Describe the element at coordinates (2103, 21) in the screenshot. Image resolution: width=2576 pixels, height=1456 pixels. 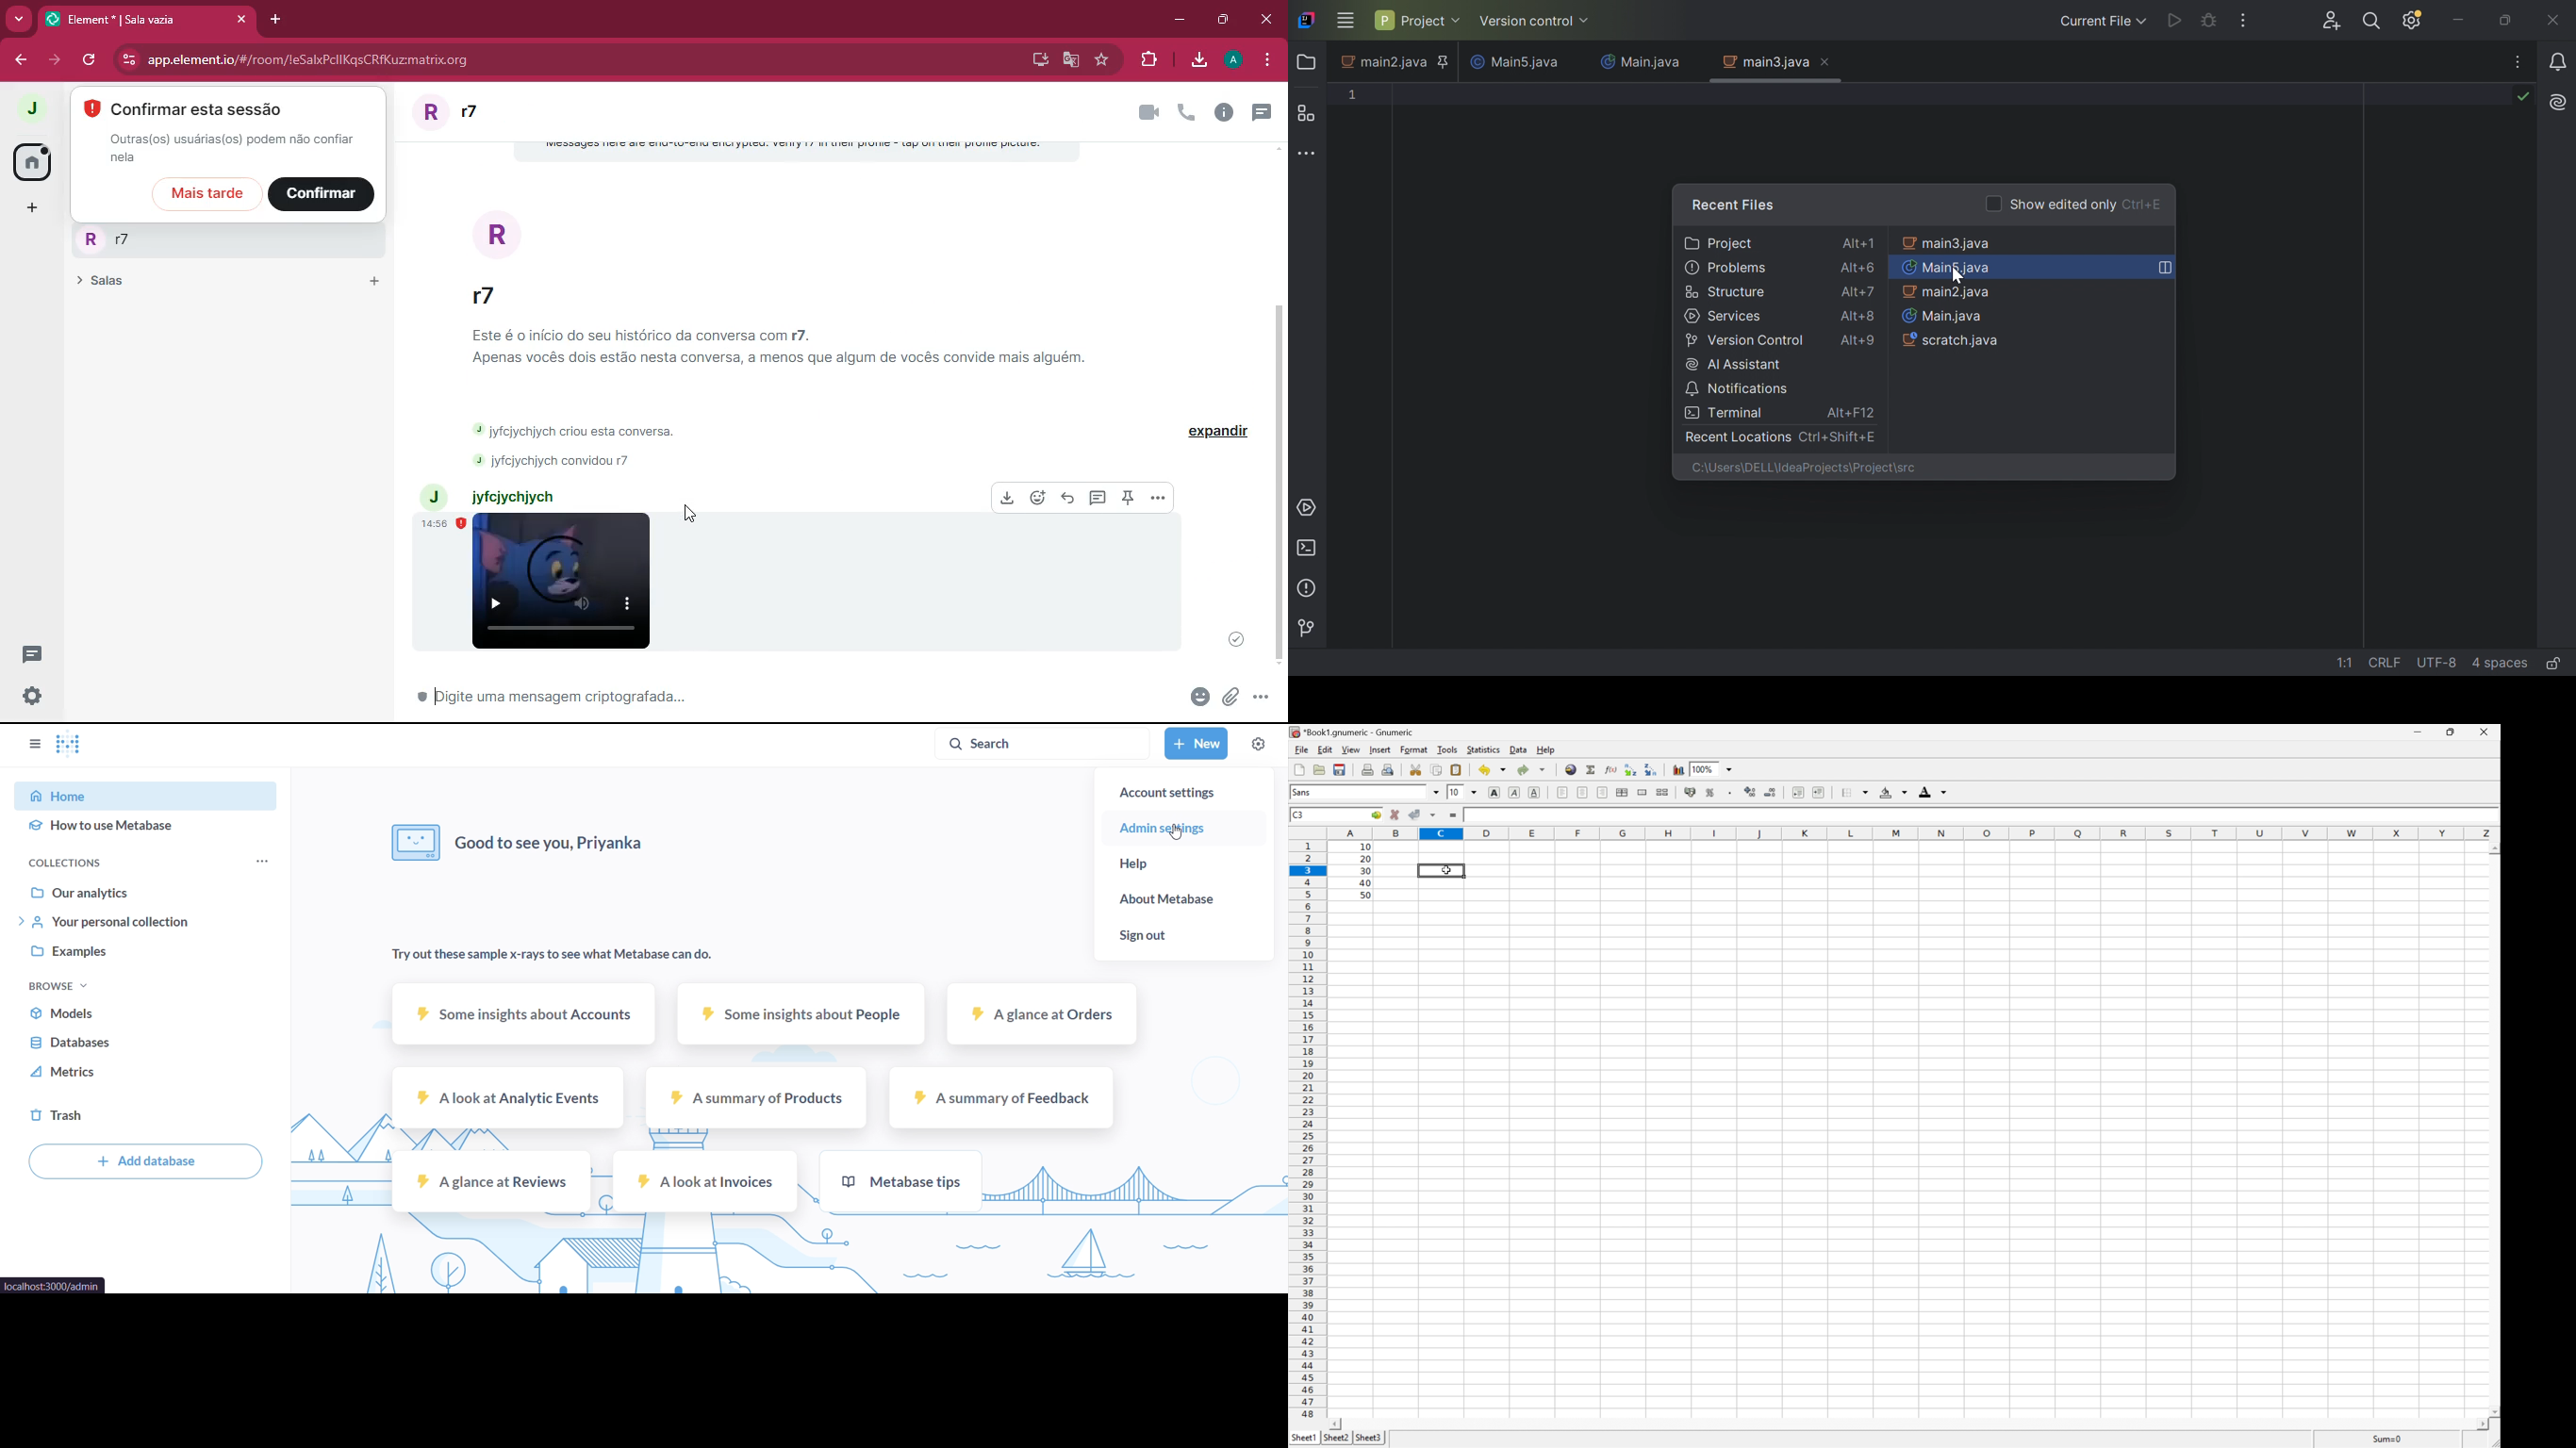
I see `Current file` at that location.